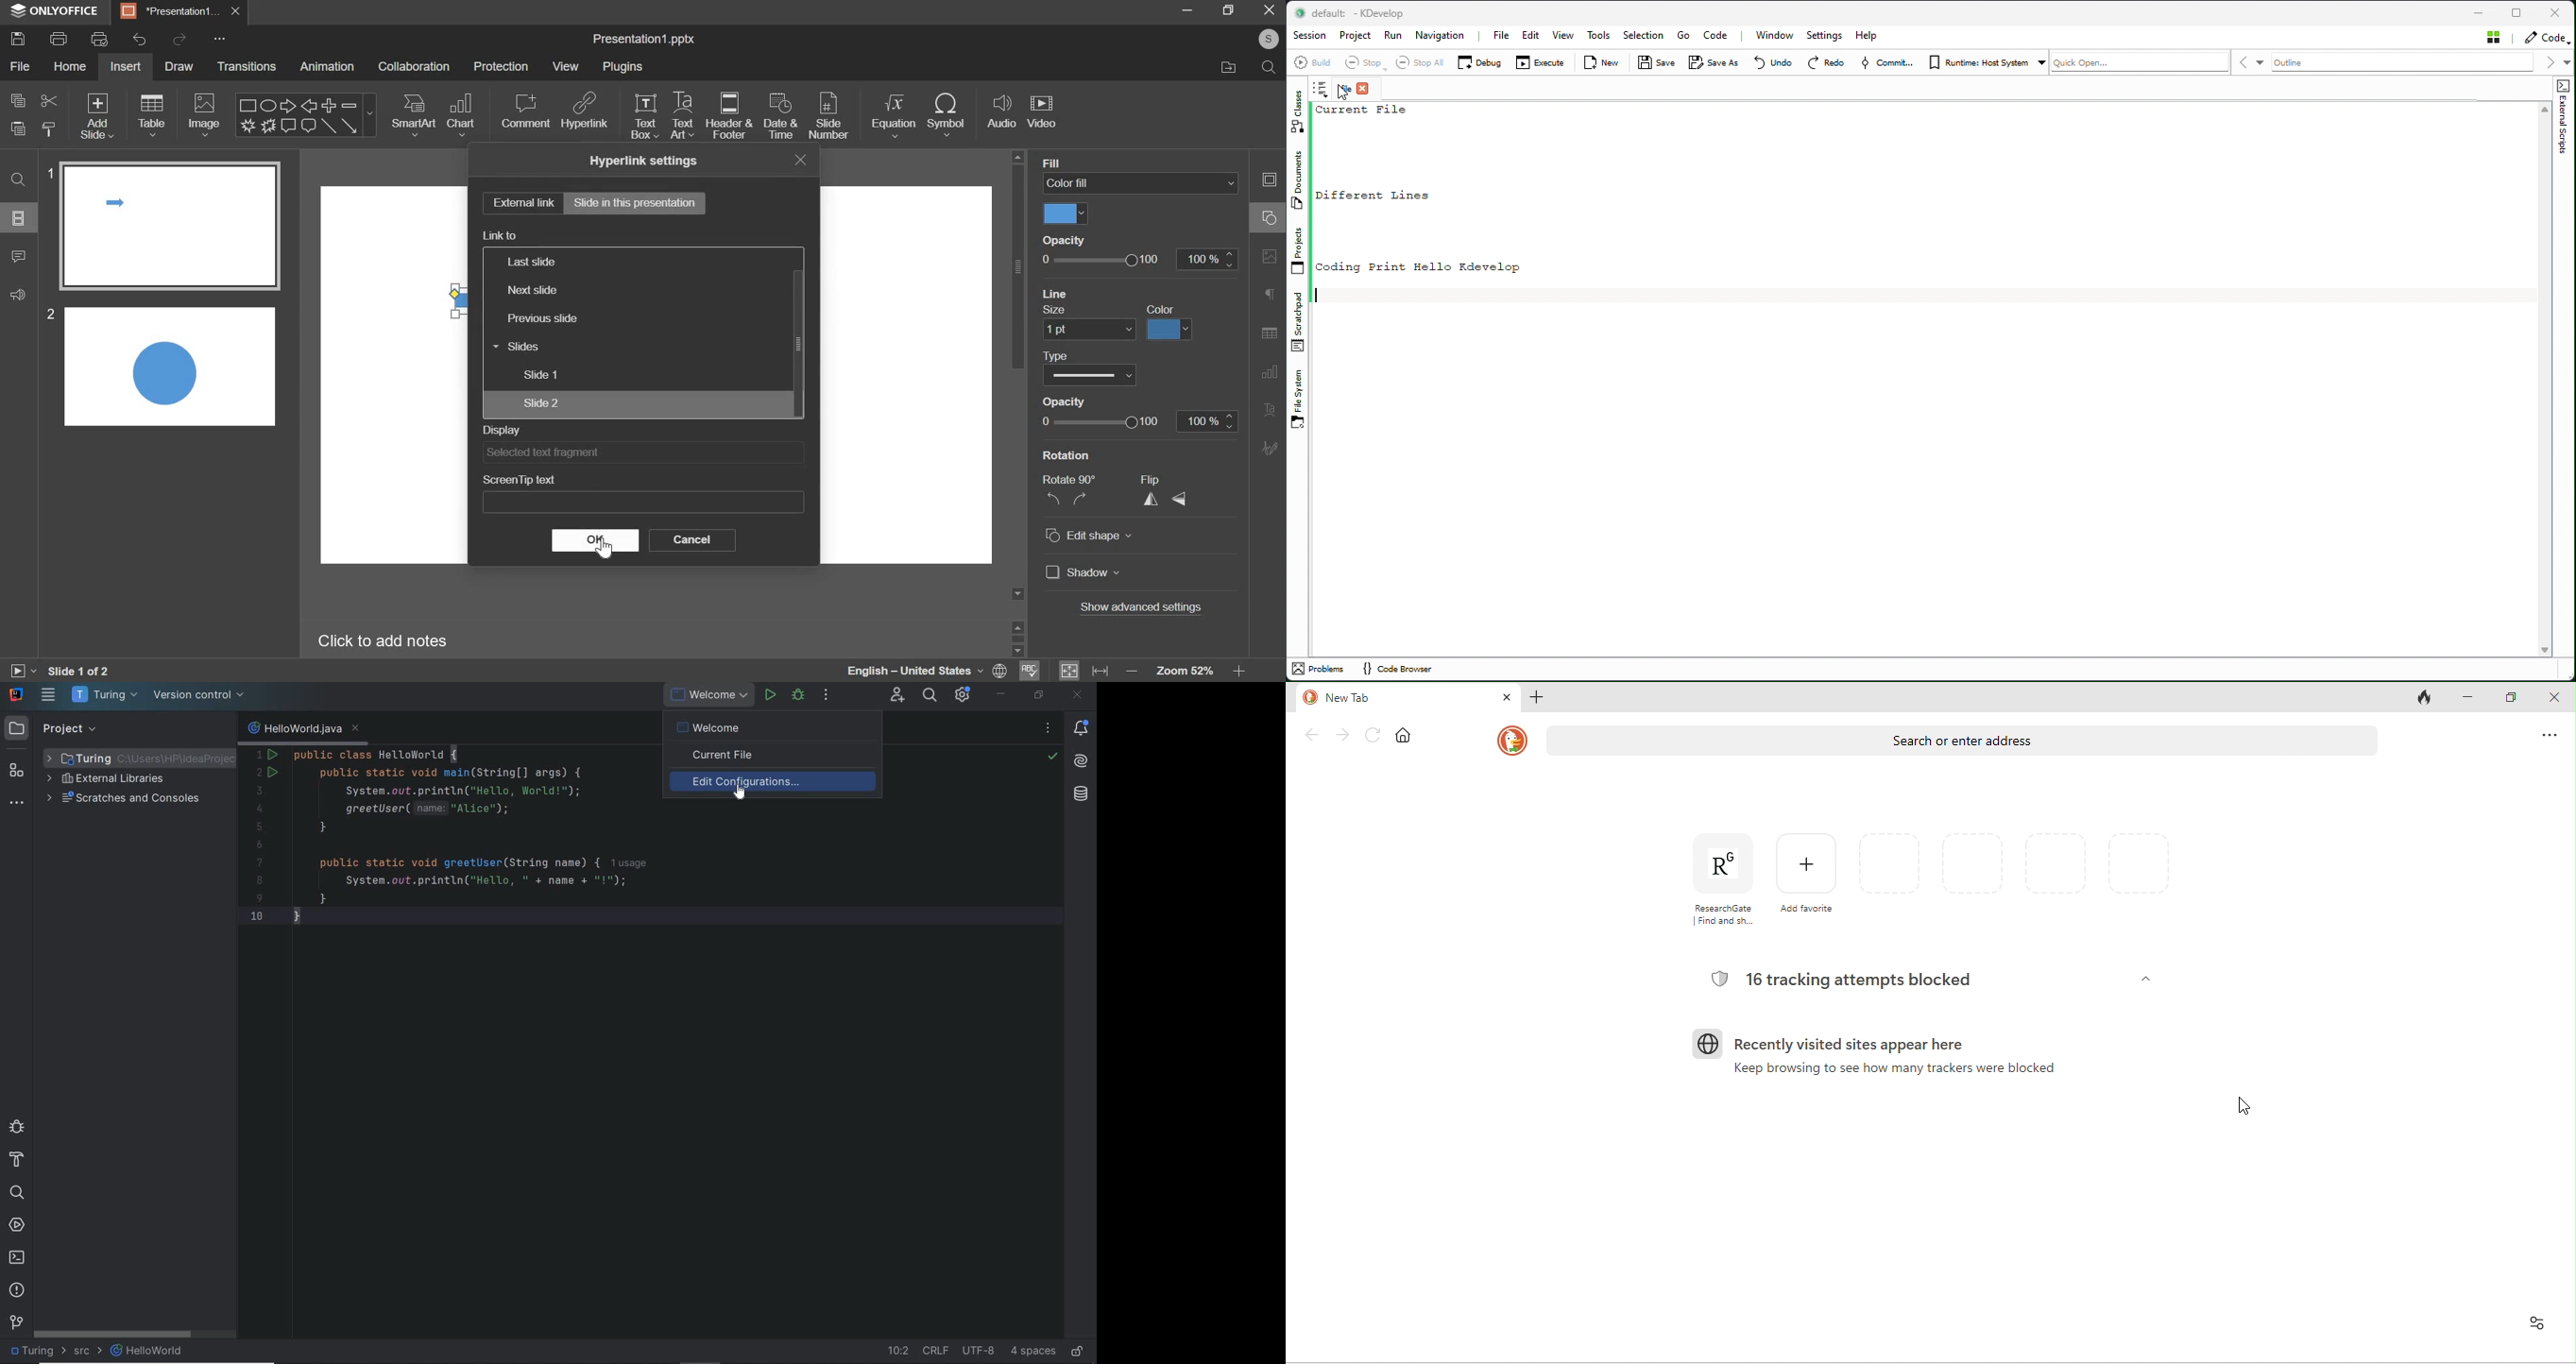 The width and height of the screenshot is (2576, 1372). What do you see at coordinates (53, 13) in the screenshot?
I see `ONLYOFFICE` at bounding box center [53, 13].